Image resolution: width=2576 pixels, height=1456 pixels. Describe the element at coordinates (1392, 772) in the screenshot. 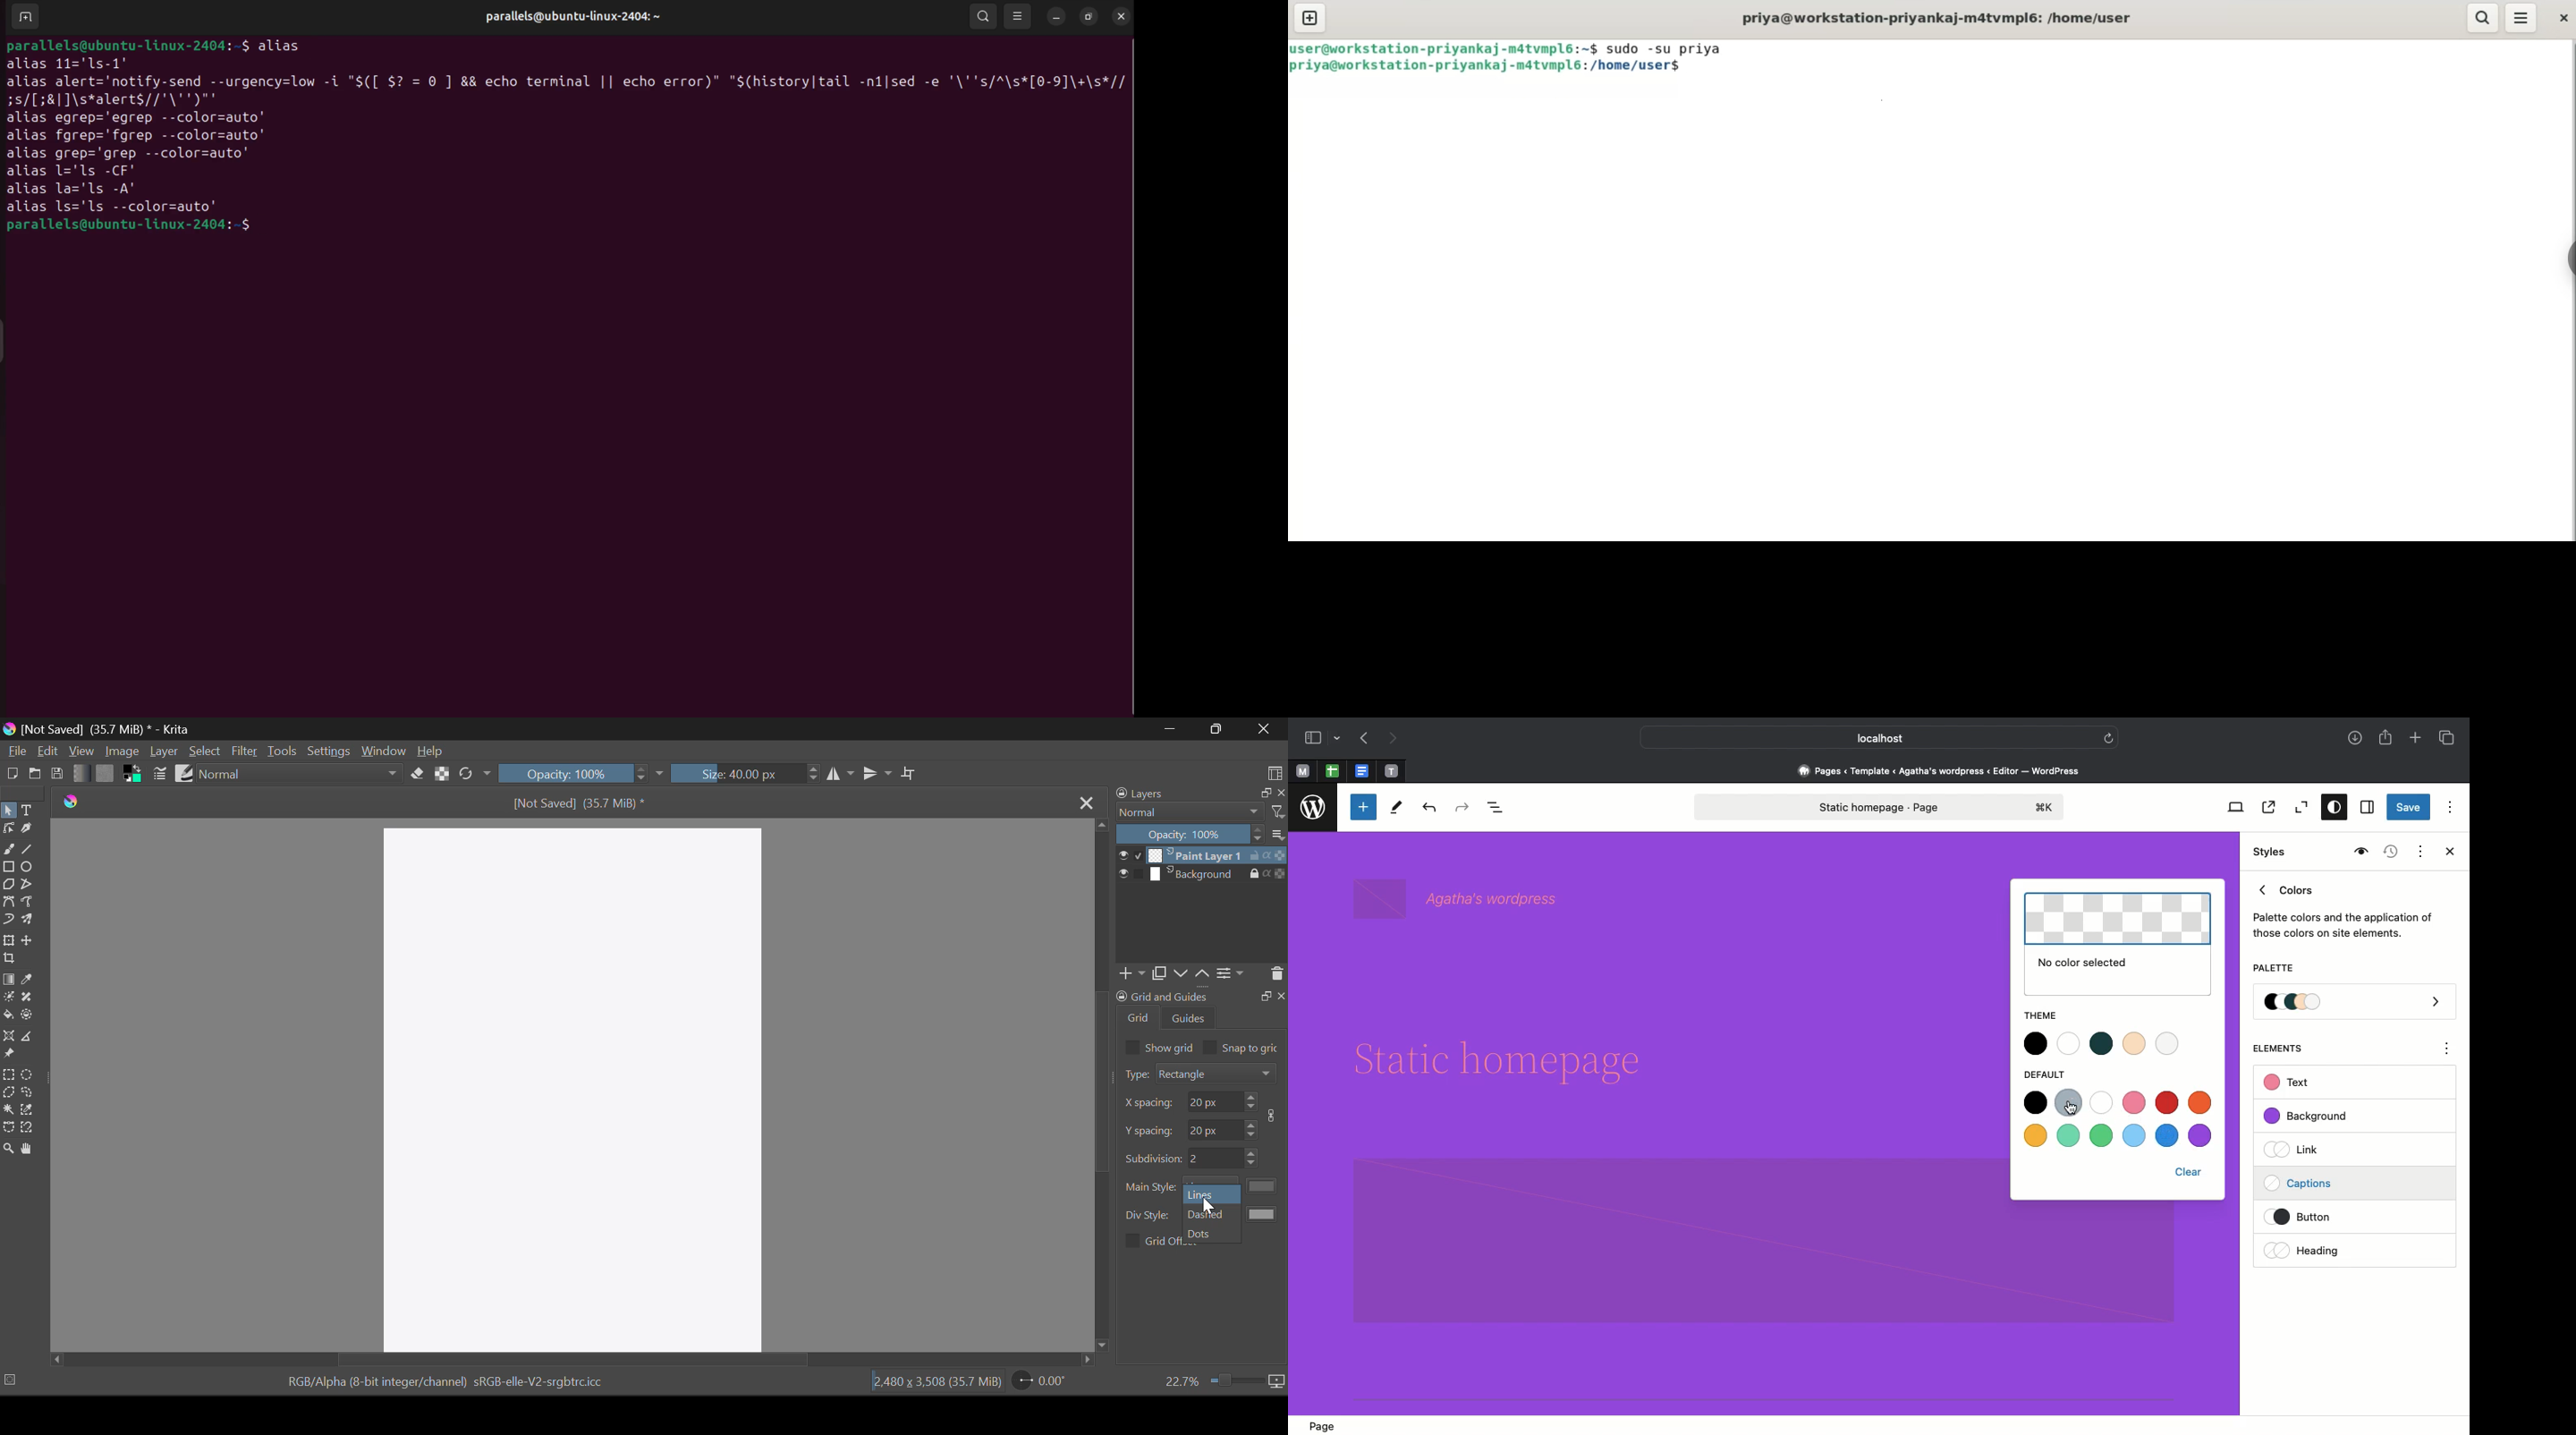

I see `Pinned tab` at that location.